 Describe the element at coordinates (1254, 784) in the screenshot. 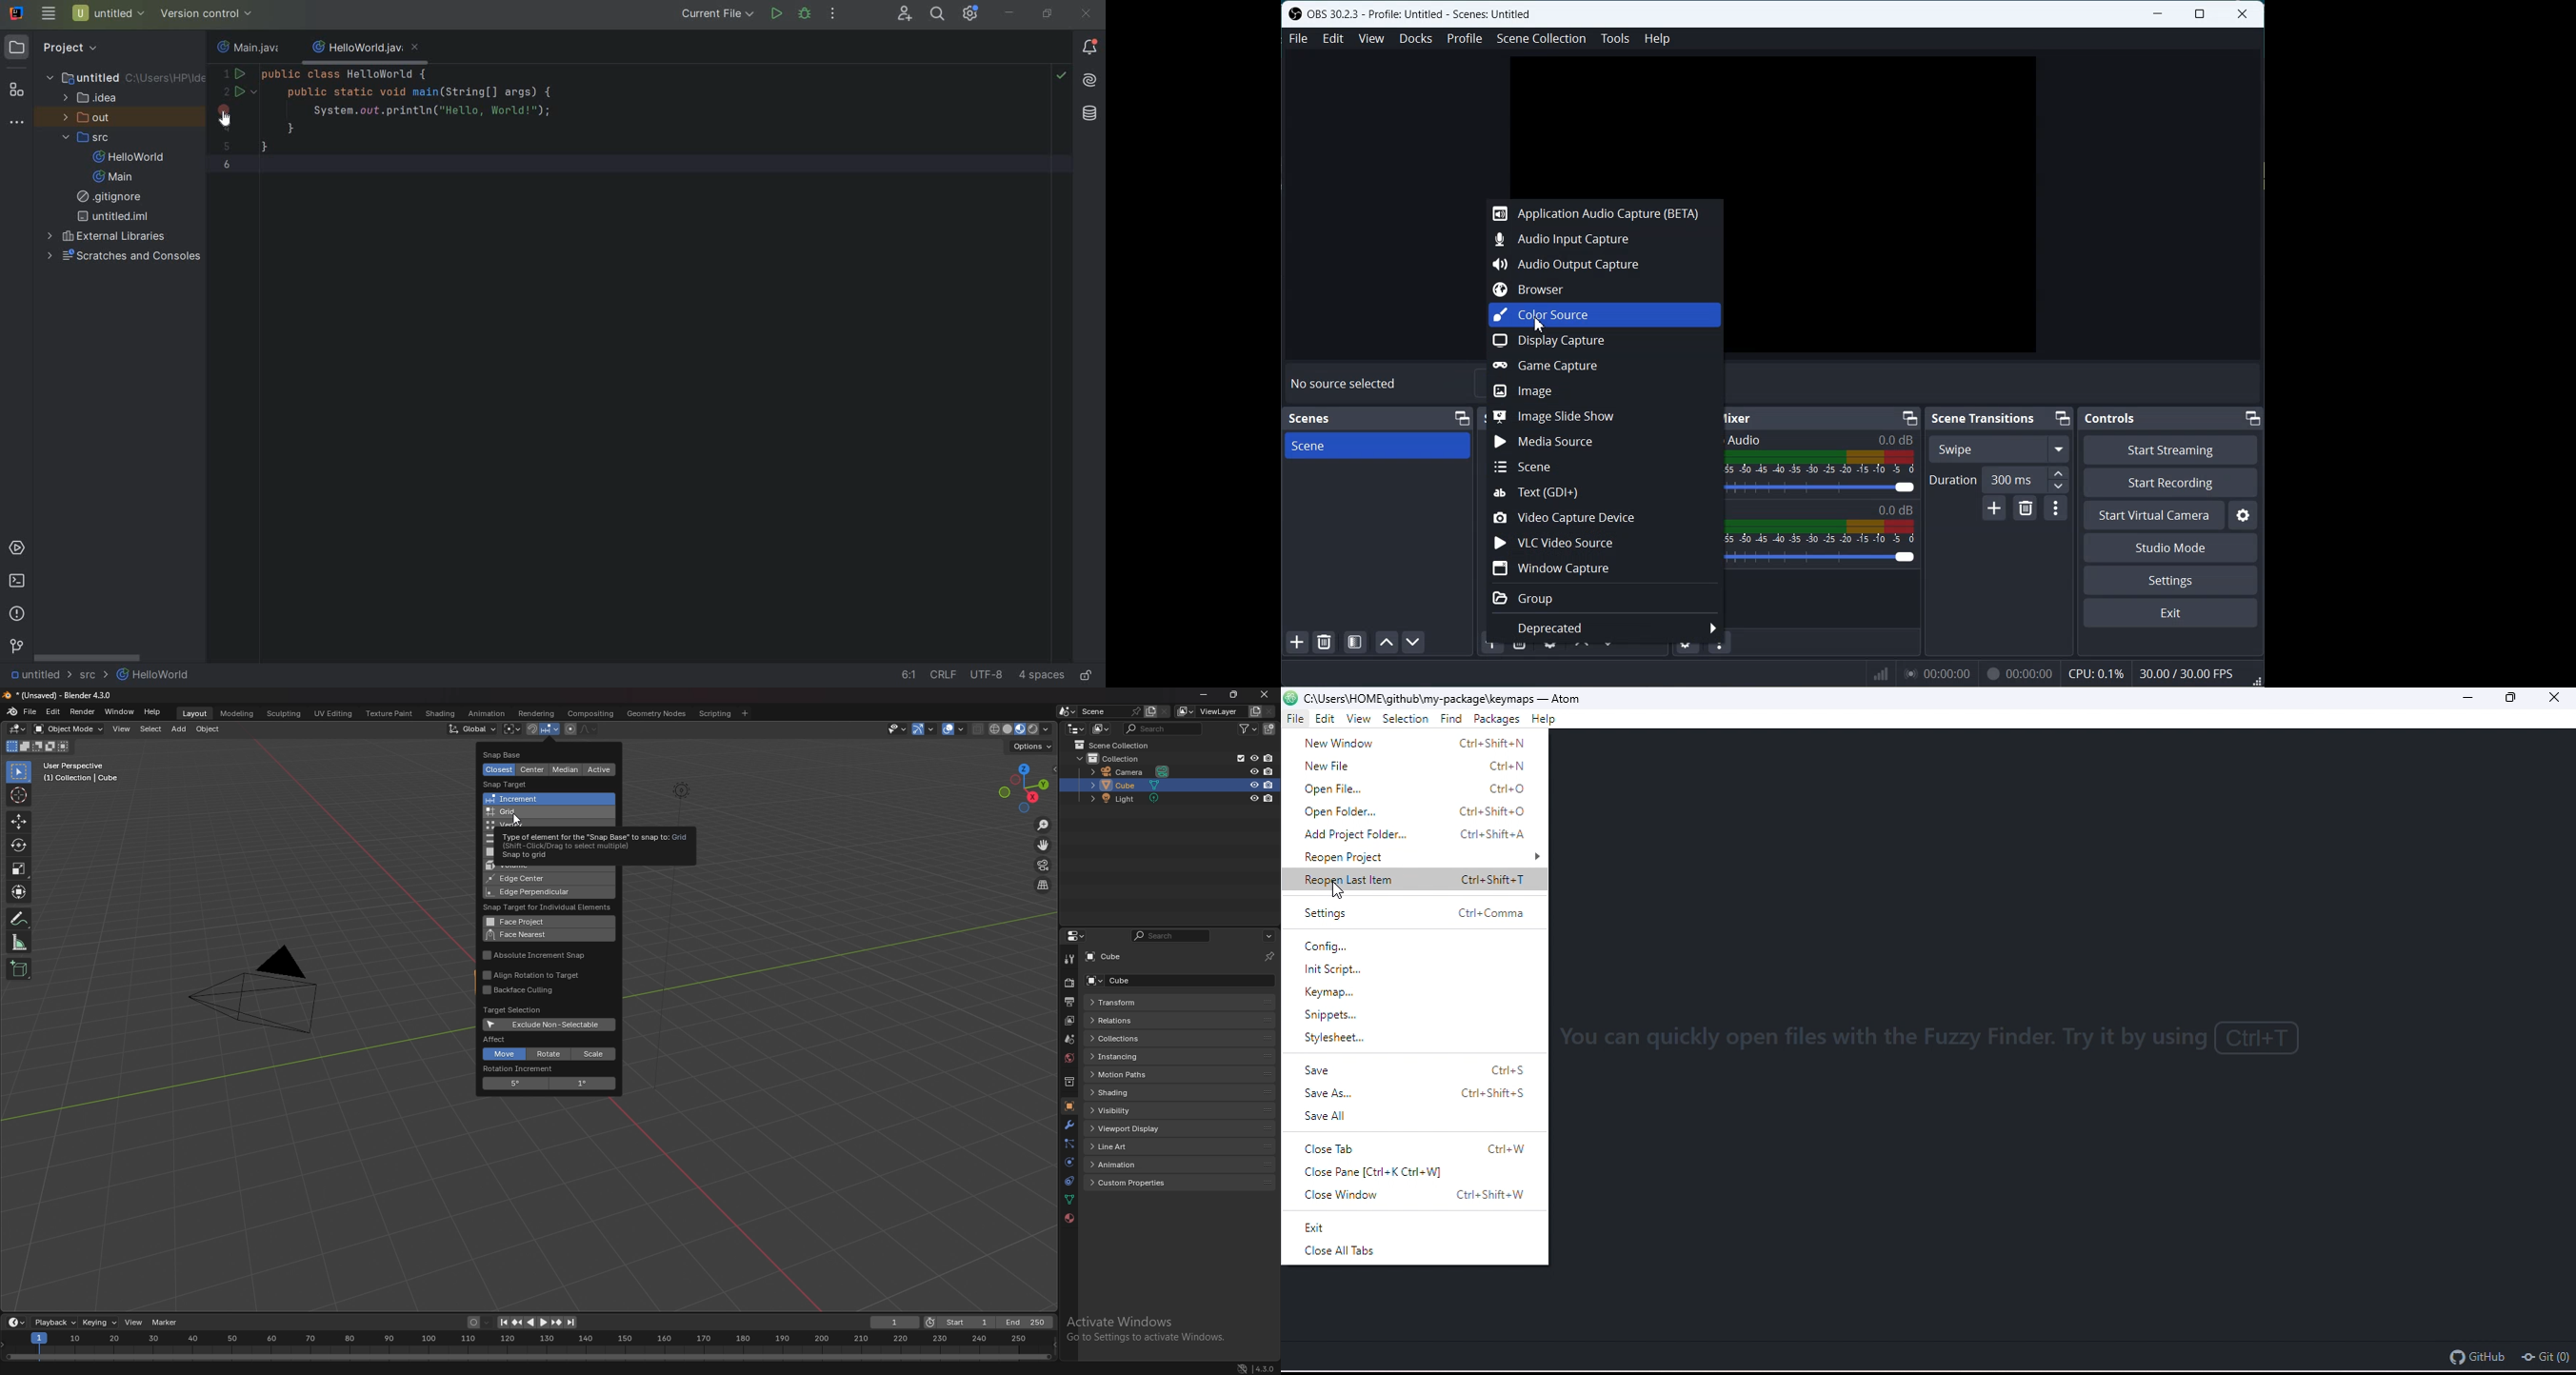

I see `hide in viewport` at that location.